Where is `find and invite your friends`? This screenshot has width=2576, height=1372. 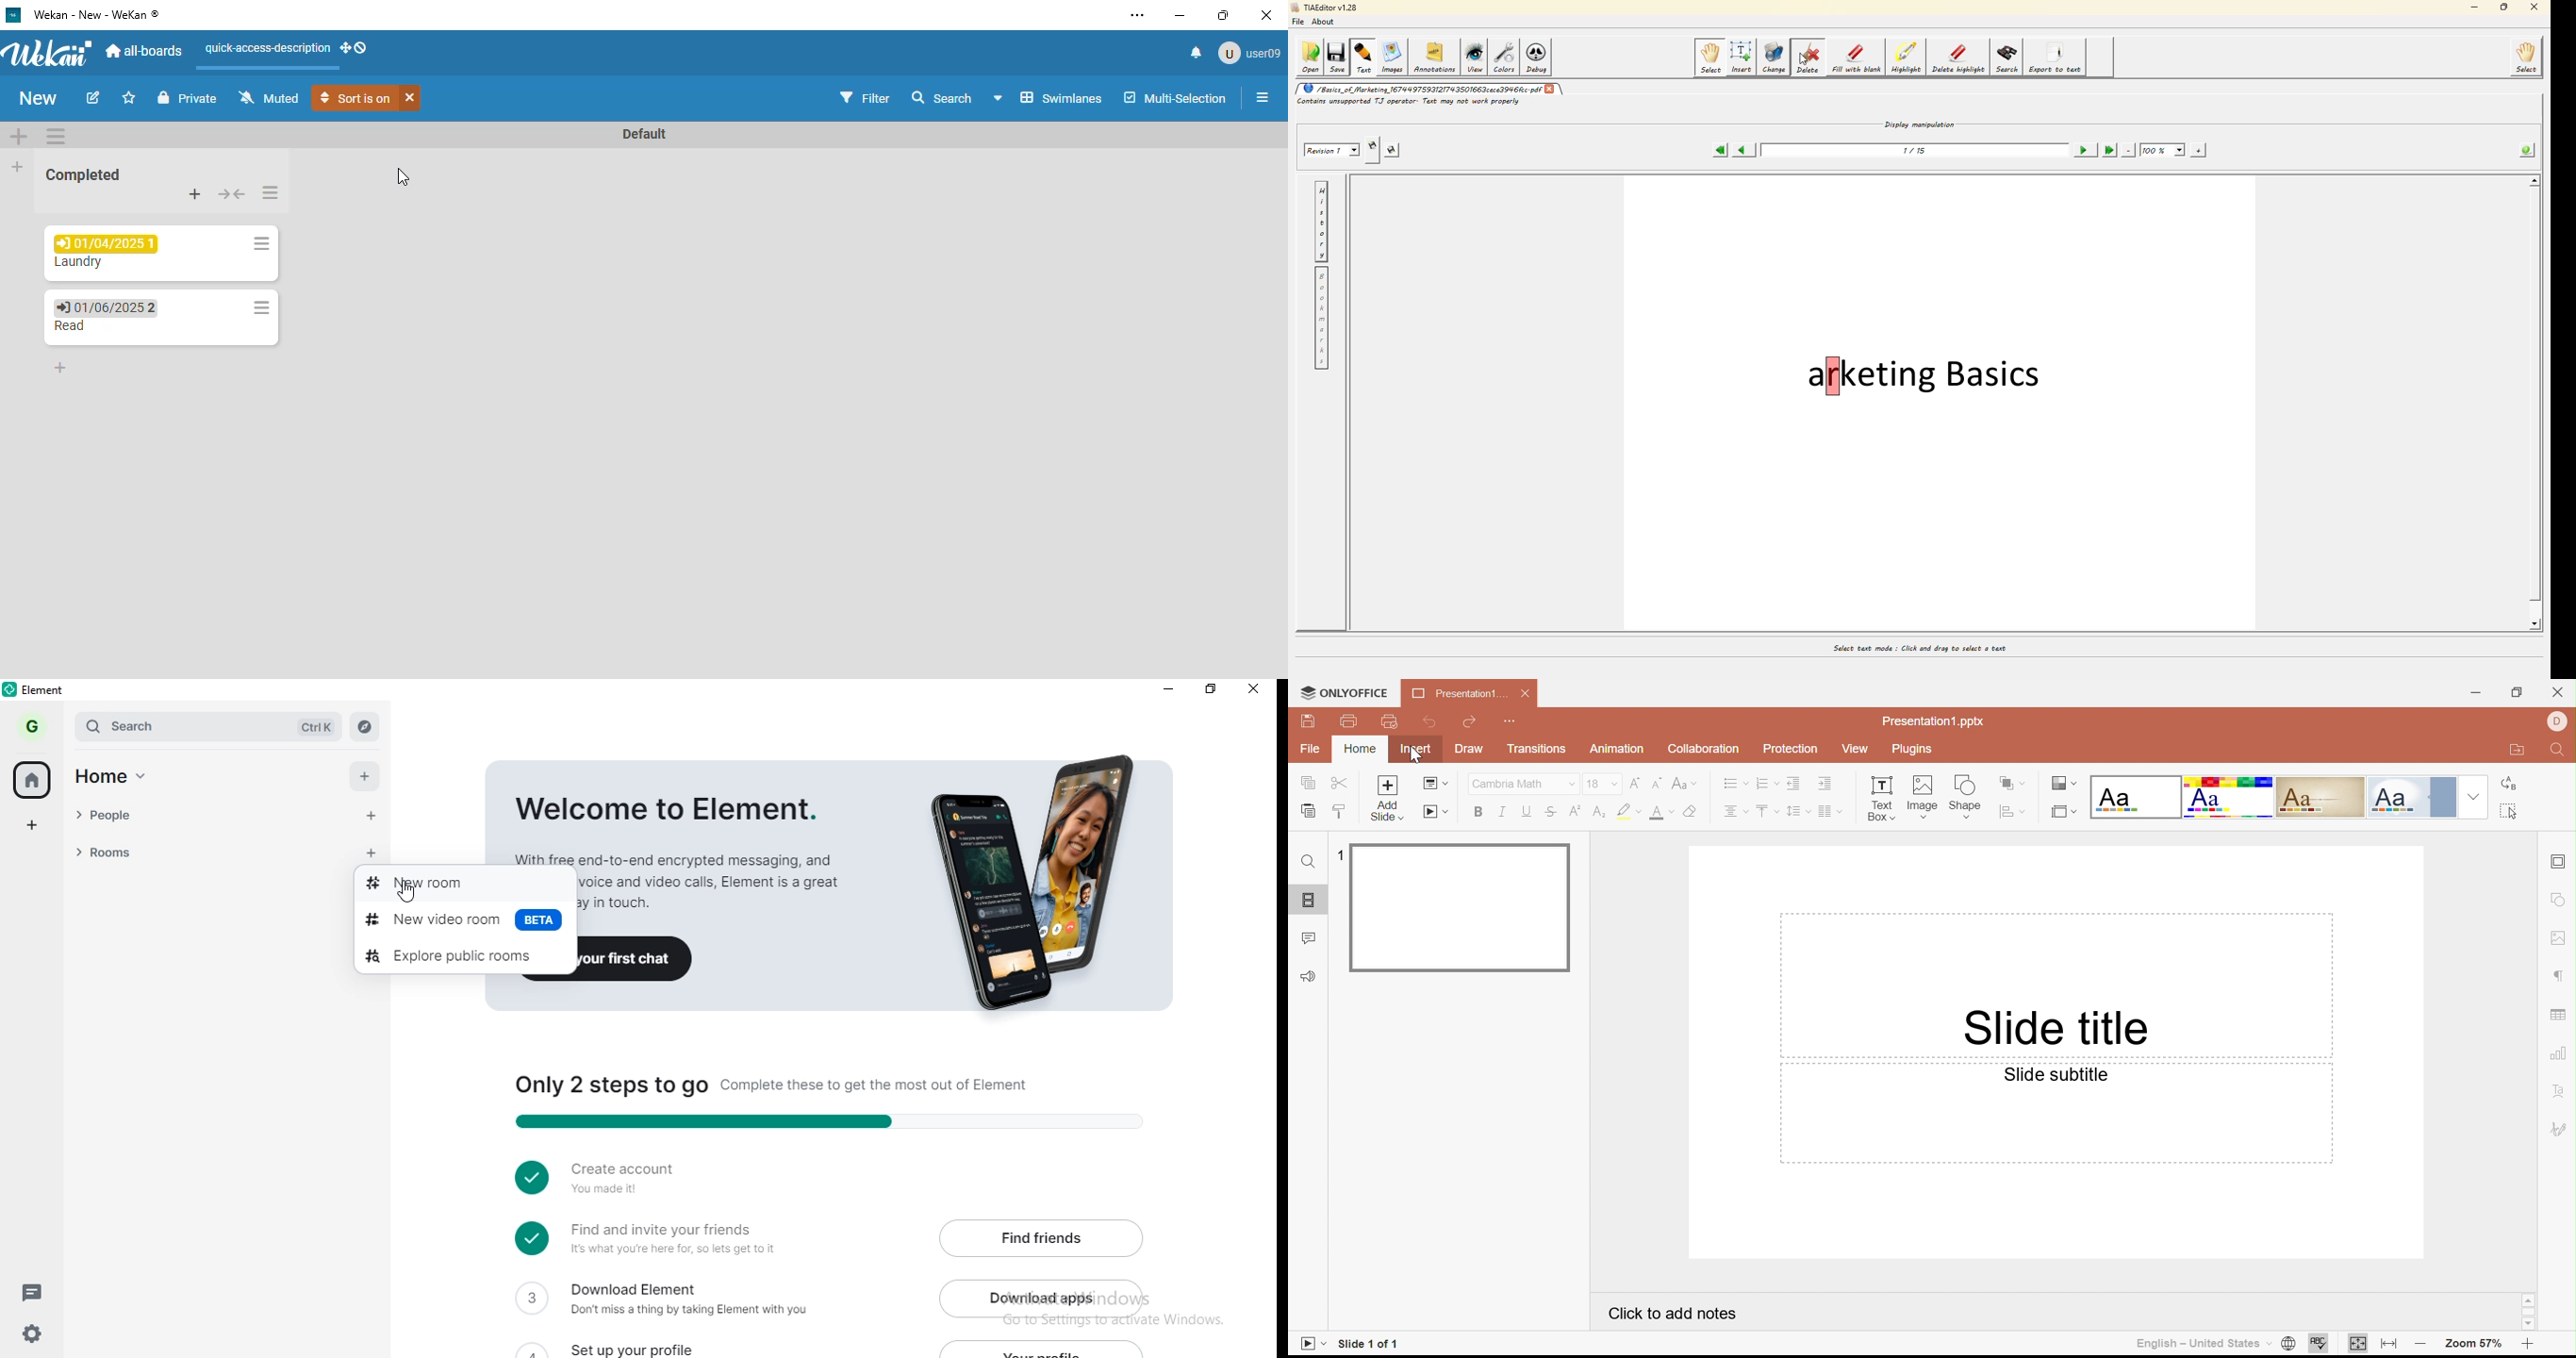 find and invite your friends is located at coordinates (669, 1240).